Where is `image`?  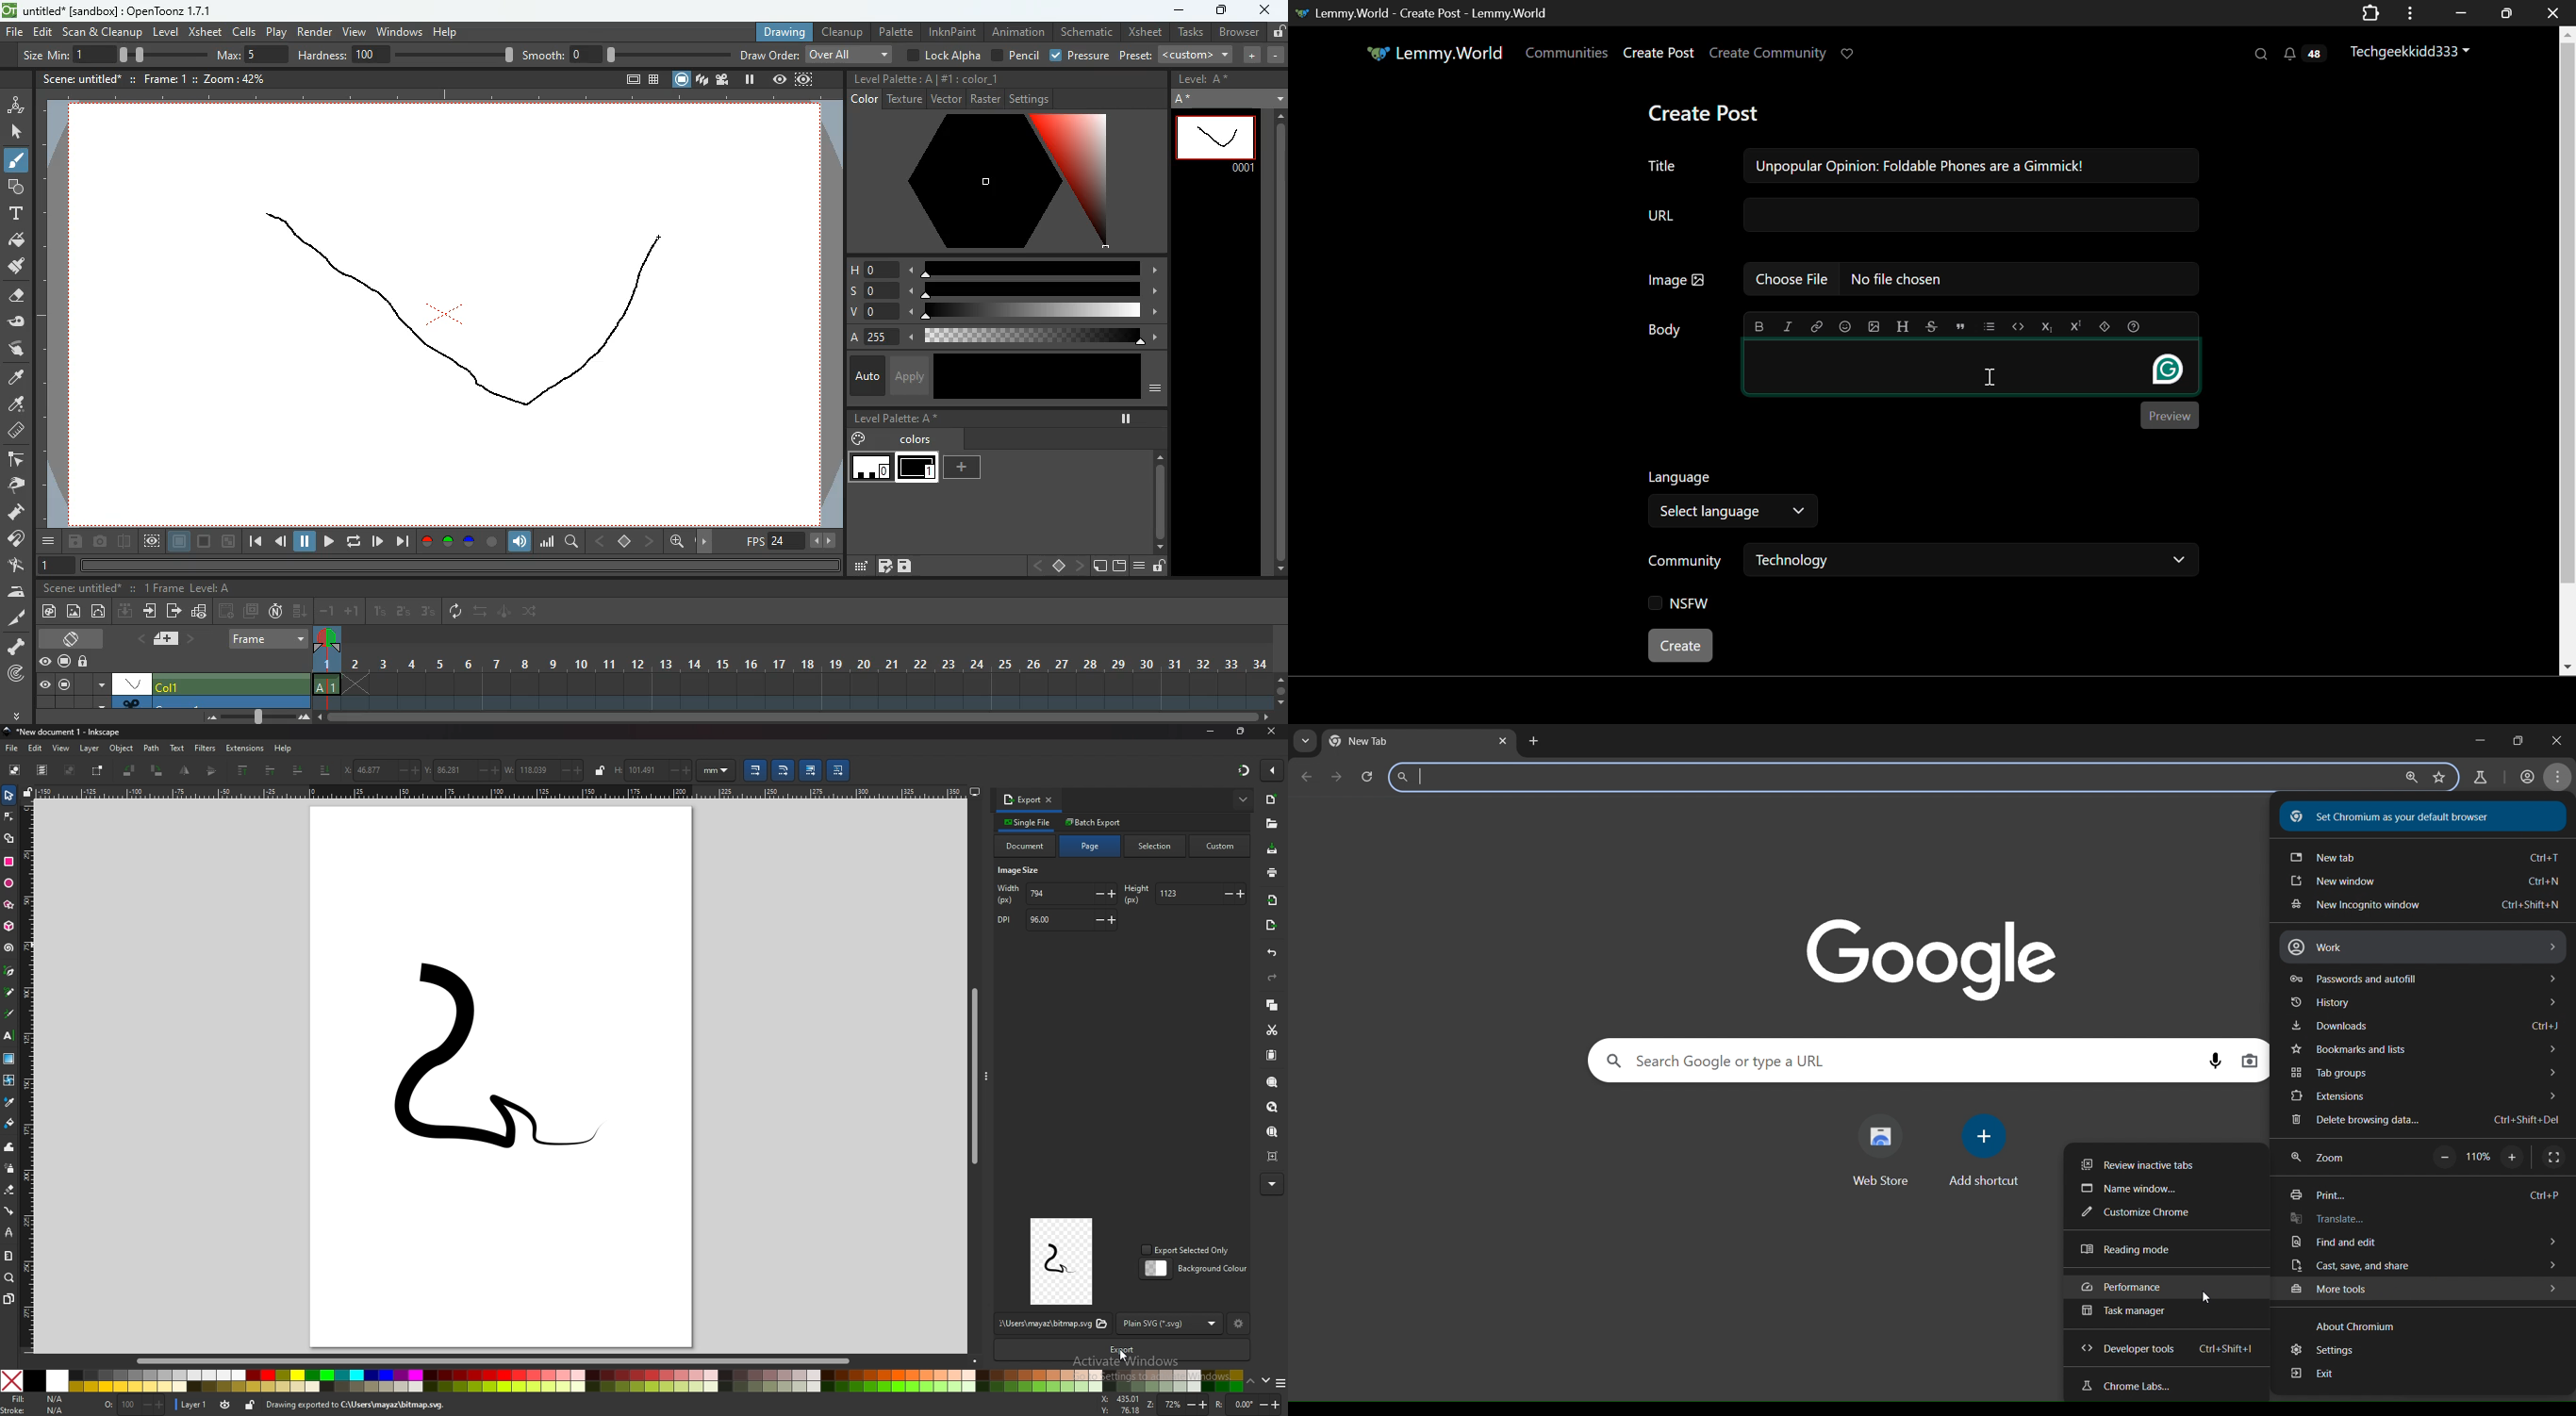
image is located at coordinates (74, 612).